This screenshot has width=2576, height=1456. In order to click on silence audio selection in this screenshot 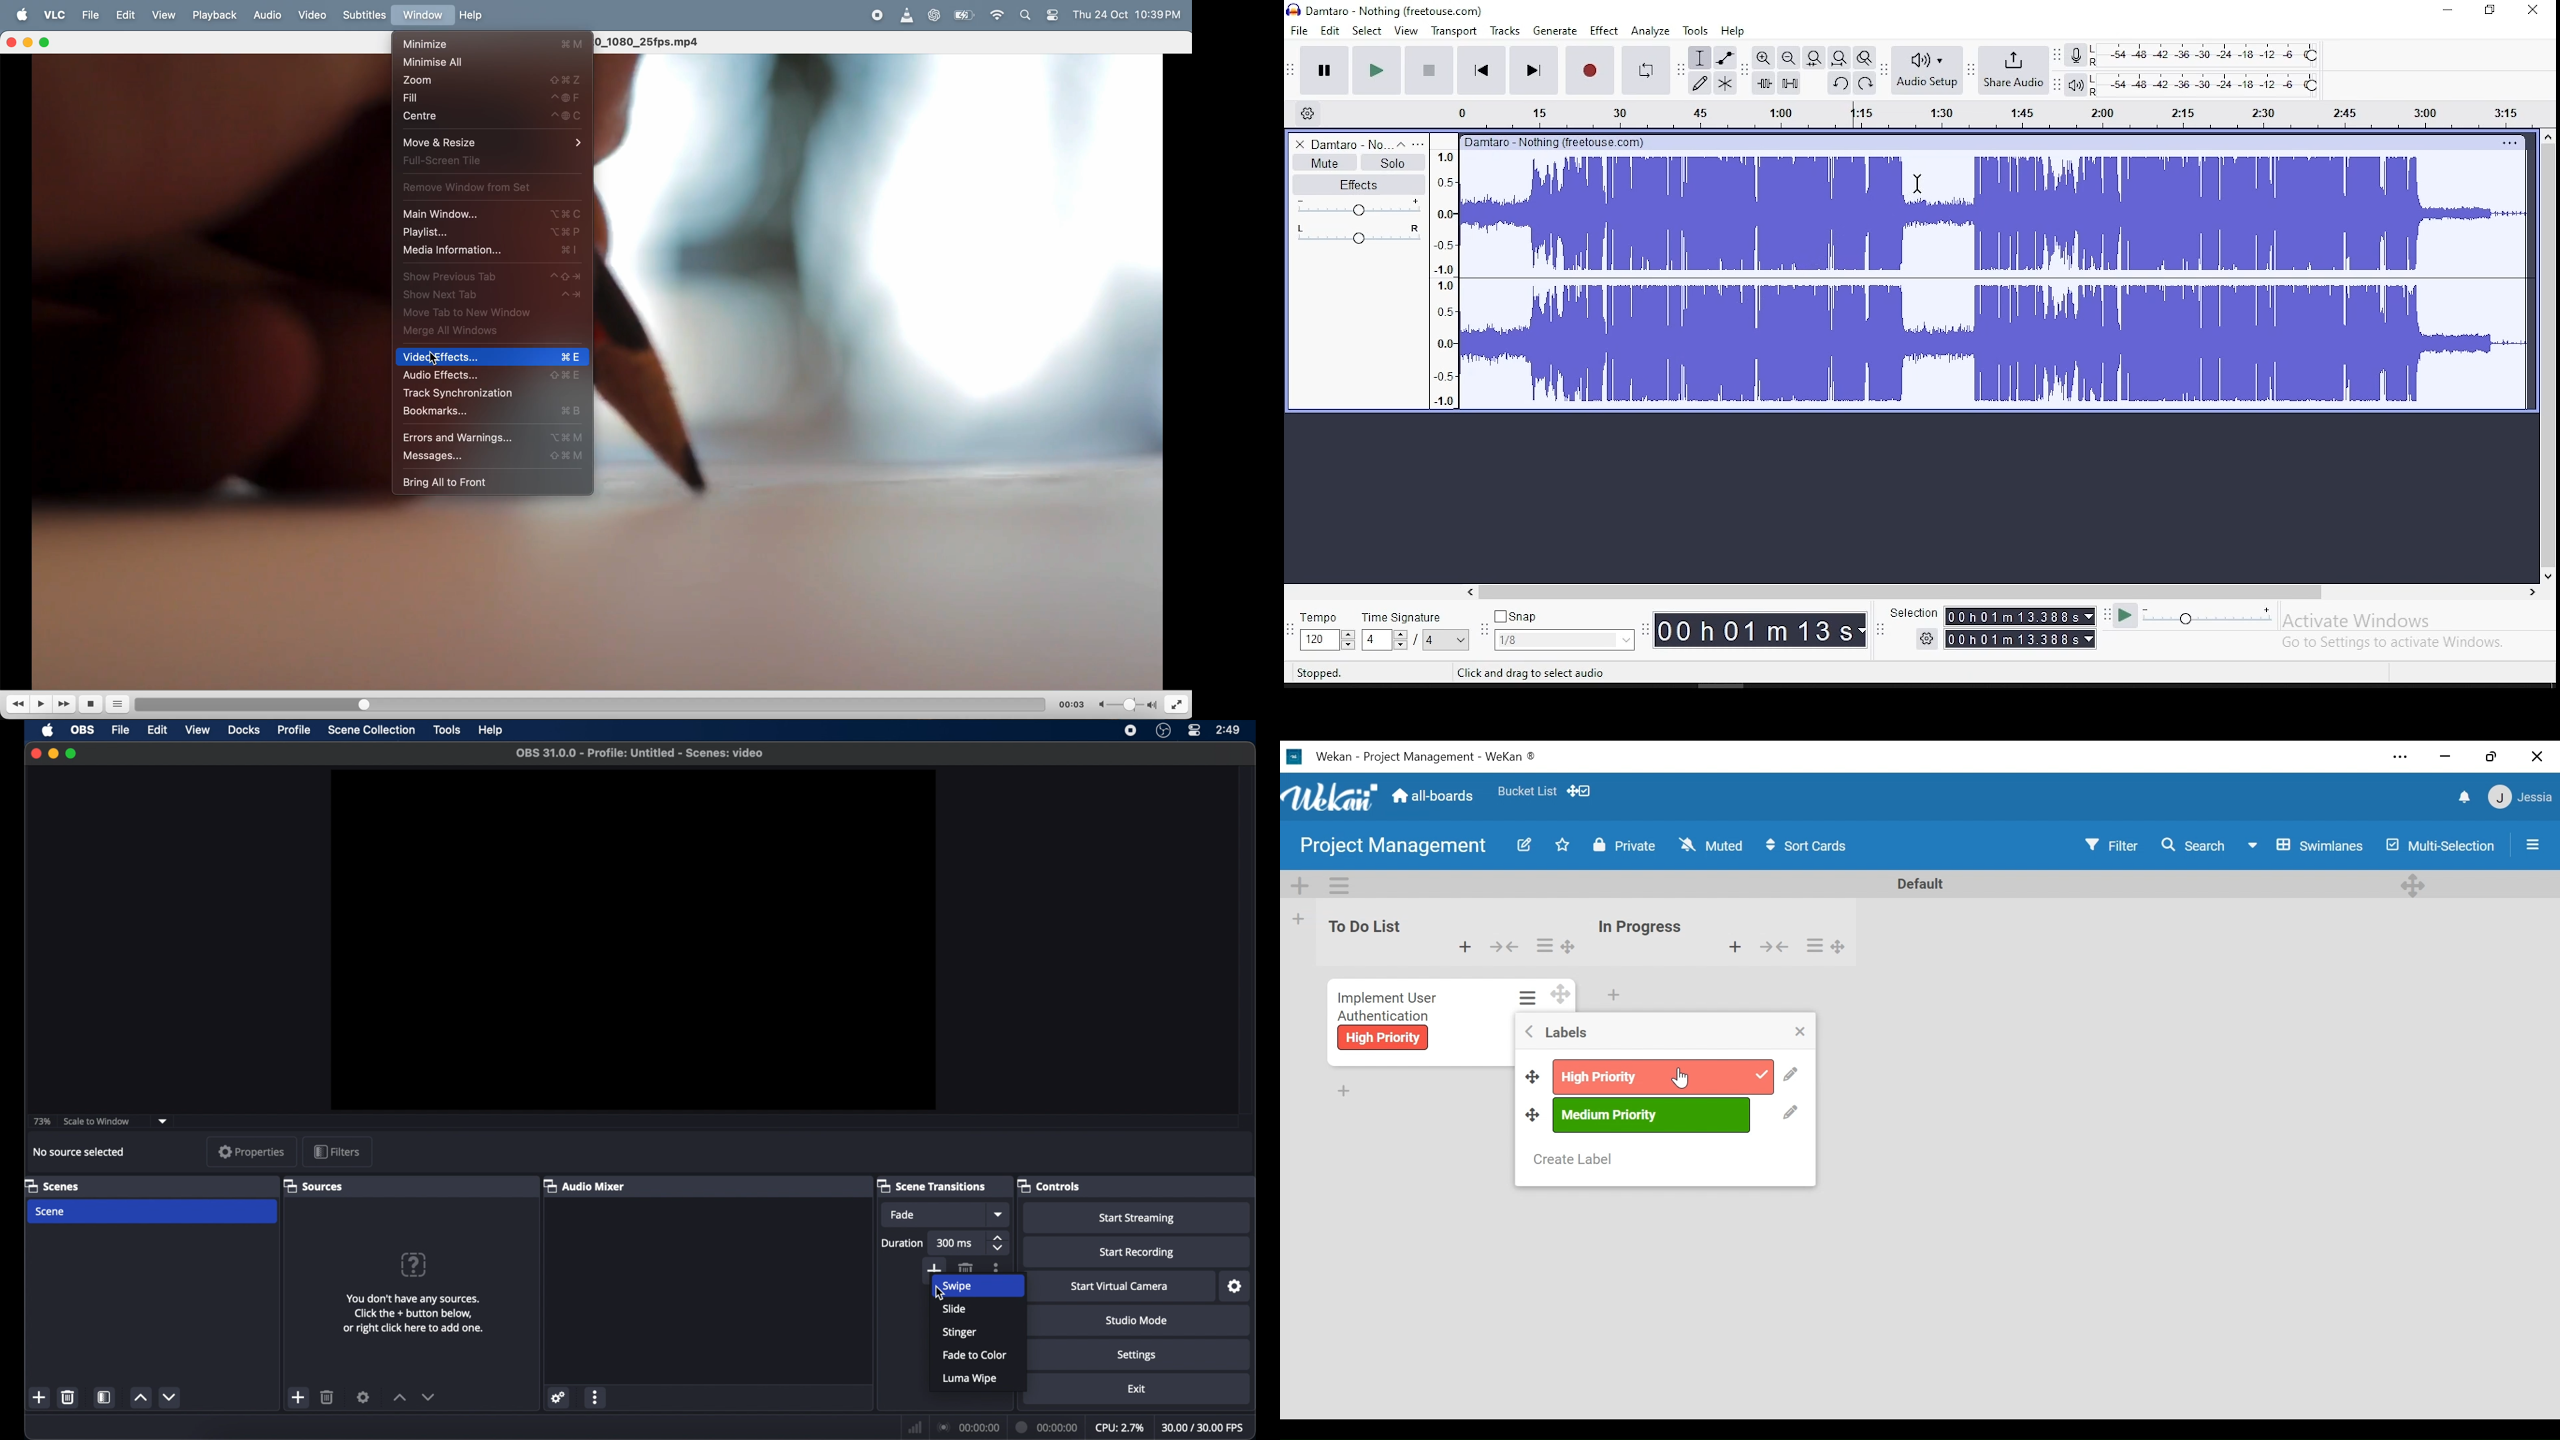, I will do `click(1790, 82)`.